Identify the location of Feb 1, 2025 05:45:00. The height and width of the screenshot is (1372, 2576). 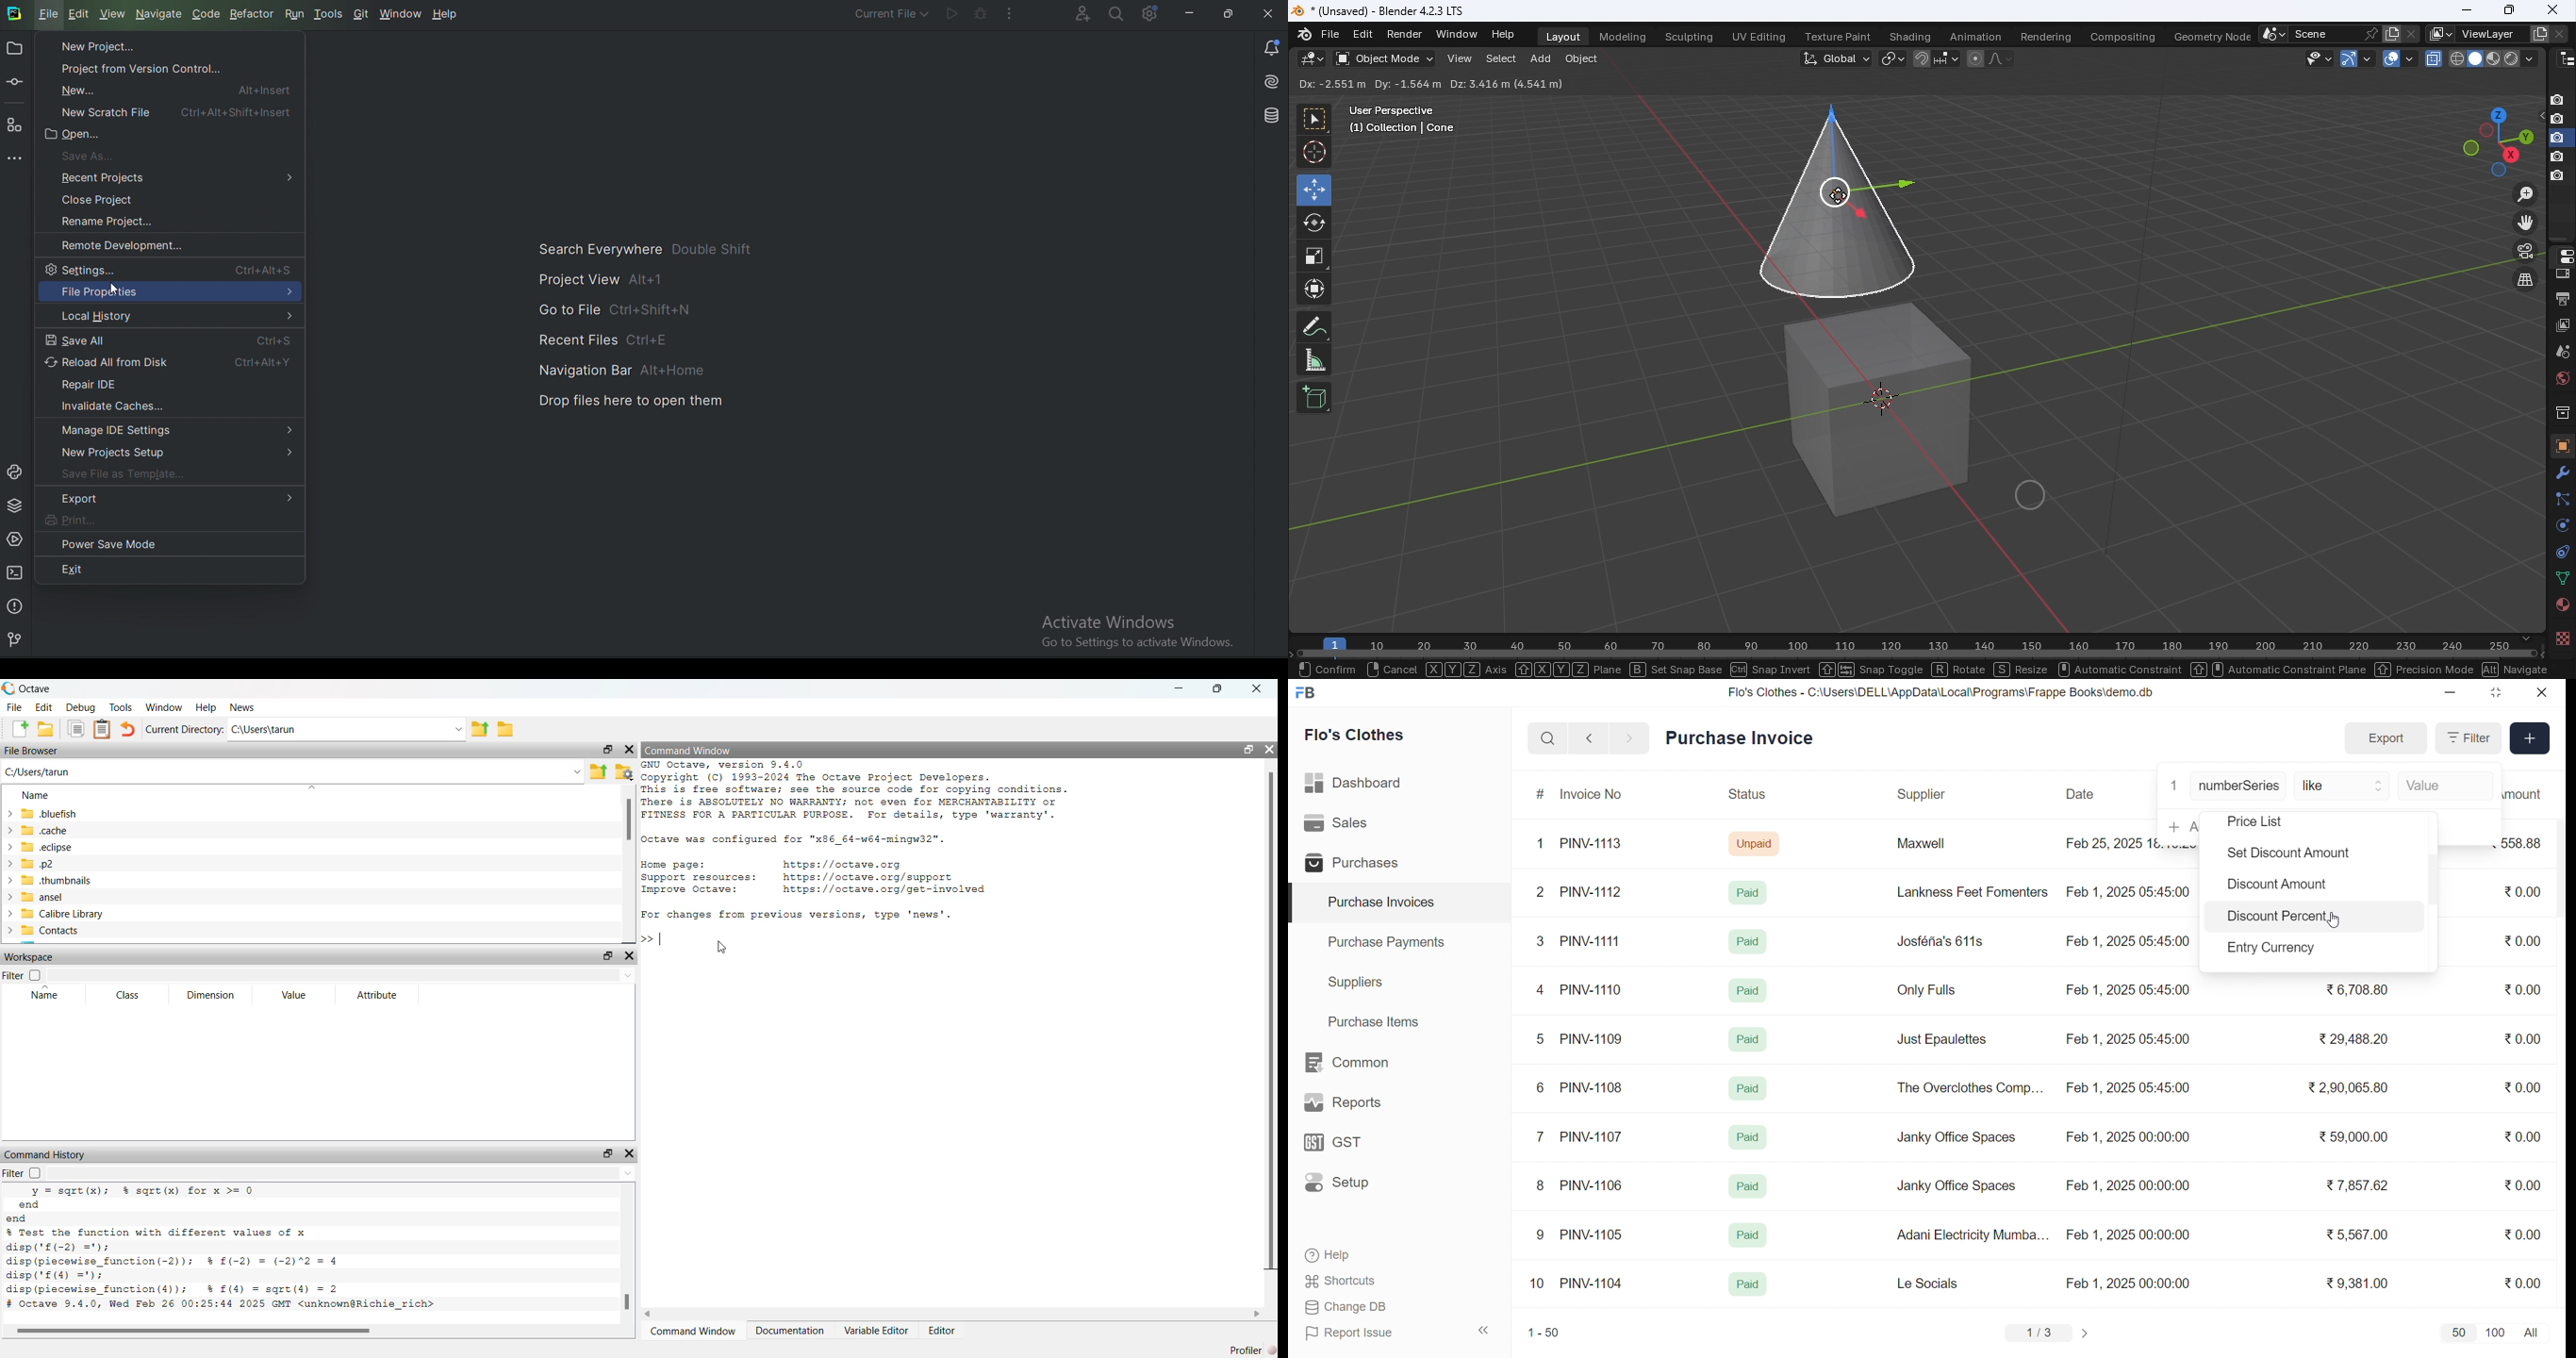
(2127, 1039).